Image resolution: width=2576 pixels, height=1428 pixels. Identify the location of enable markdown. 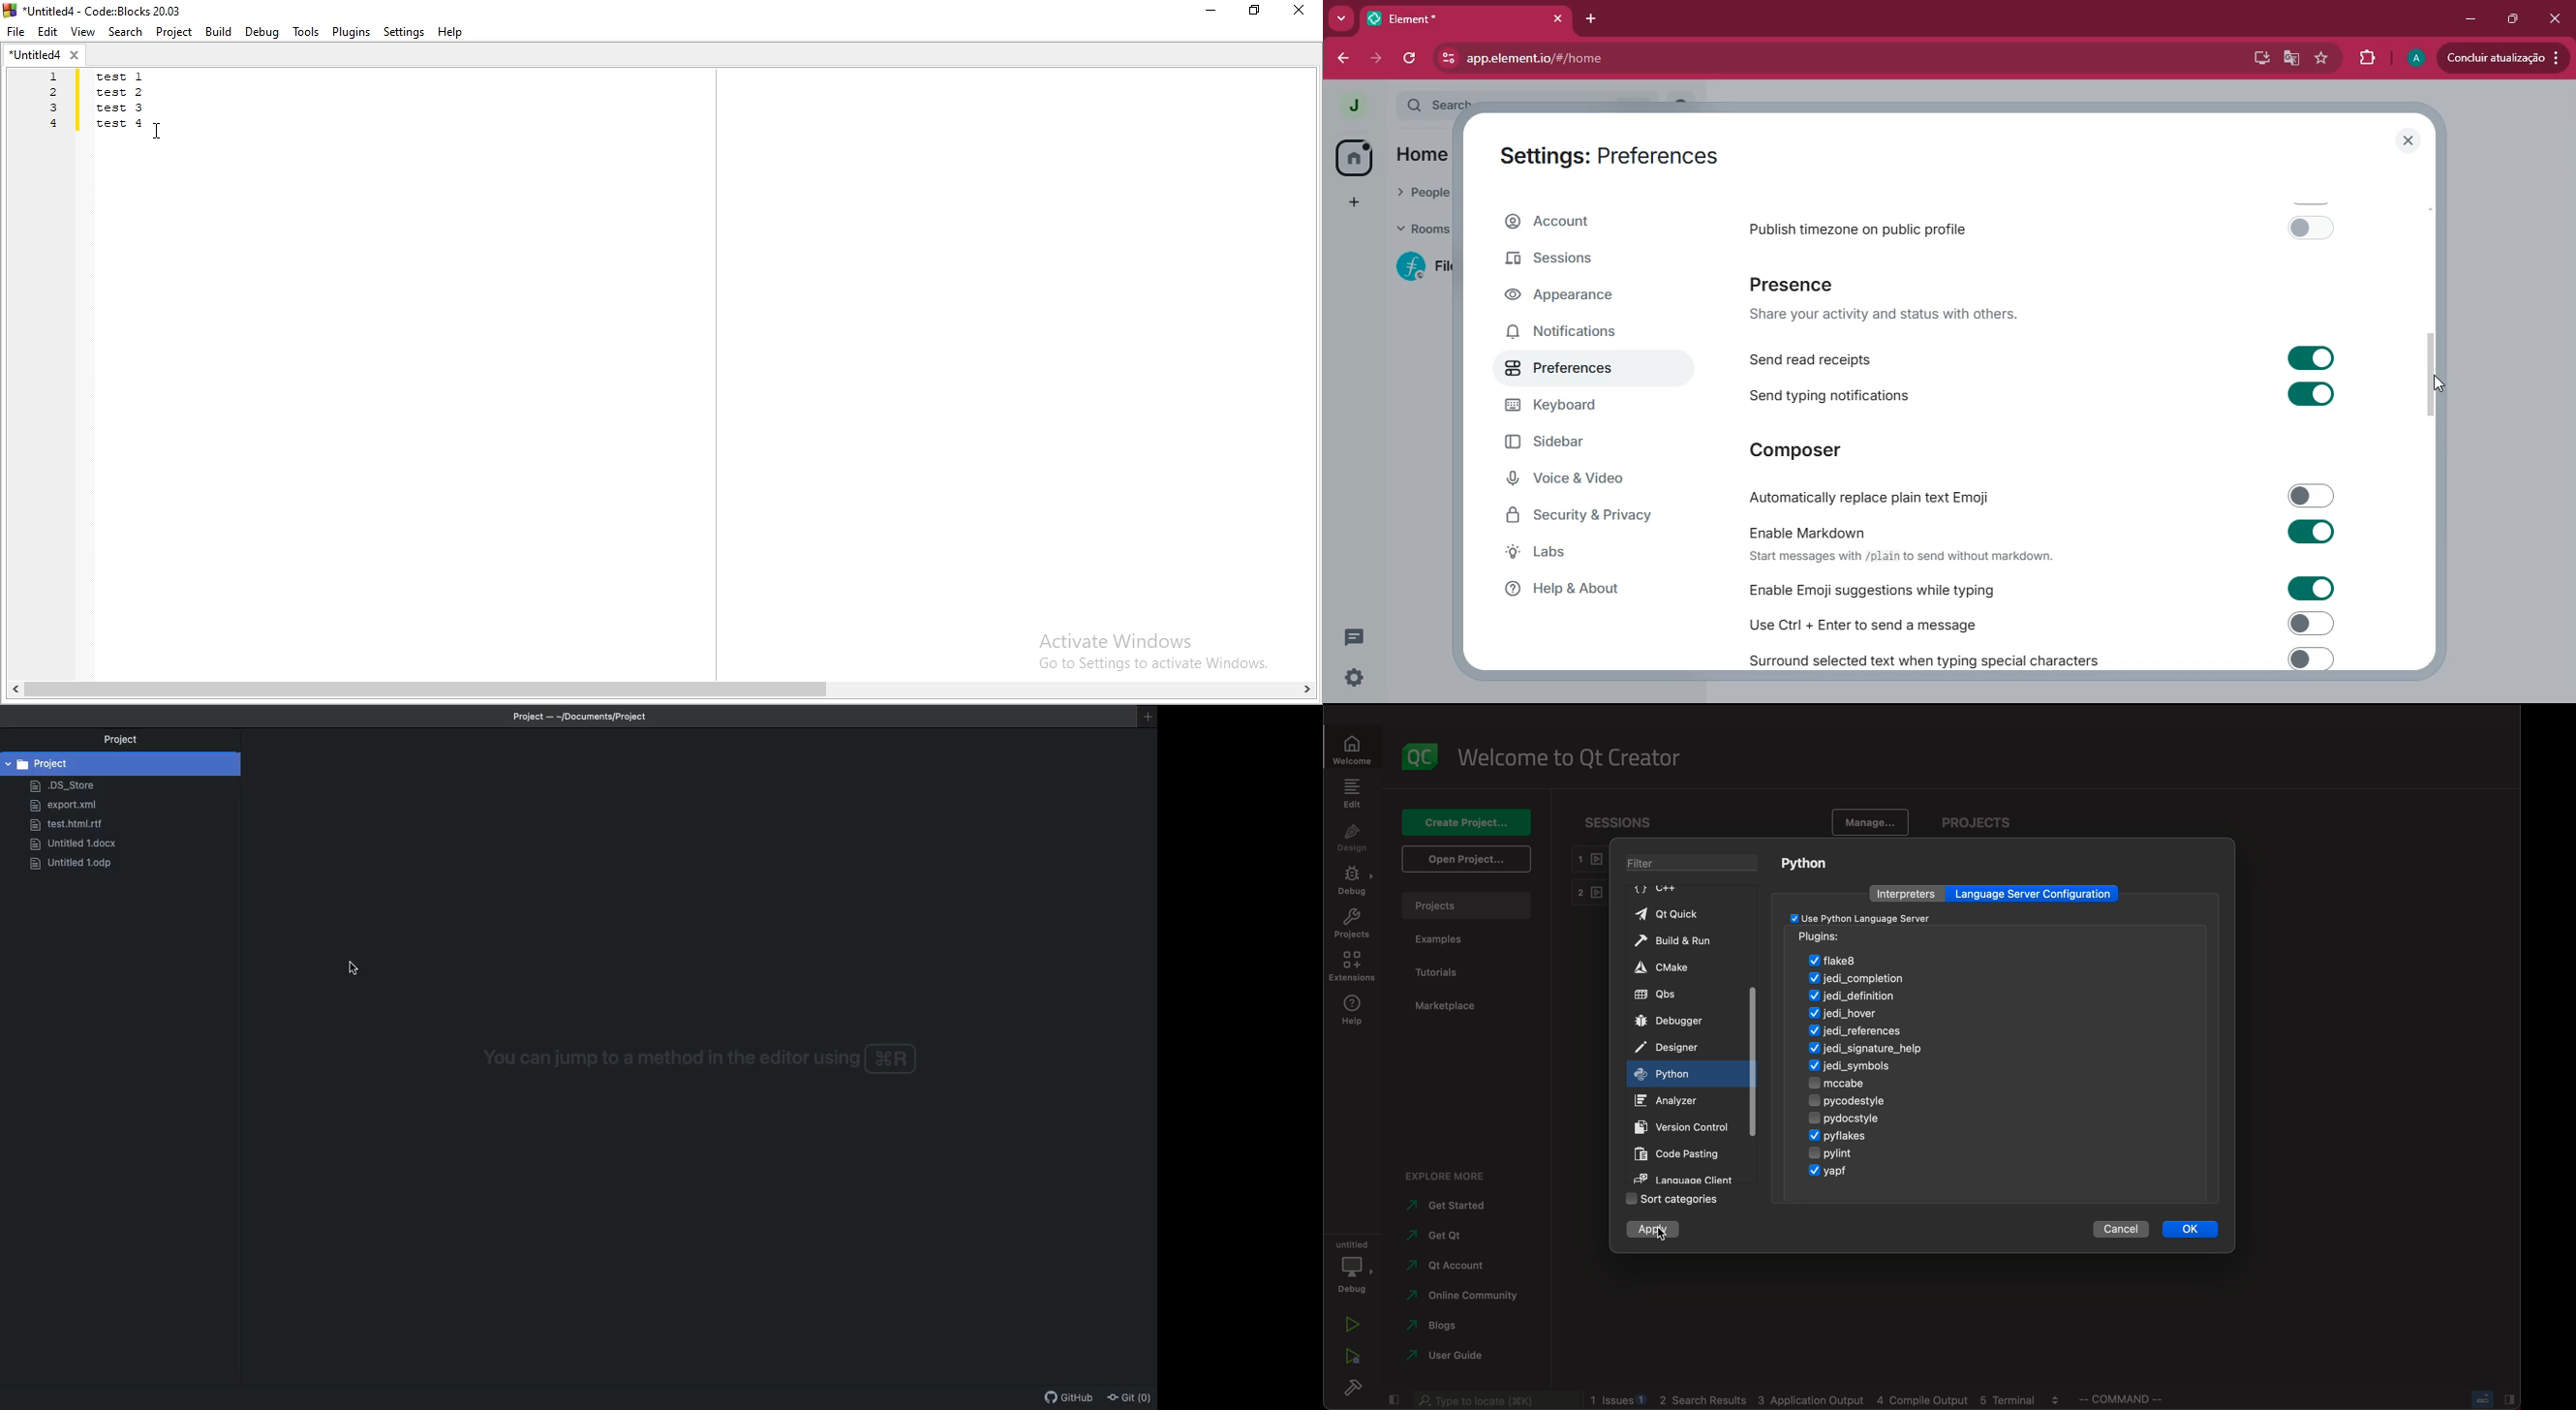
(2044, 541).